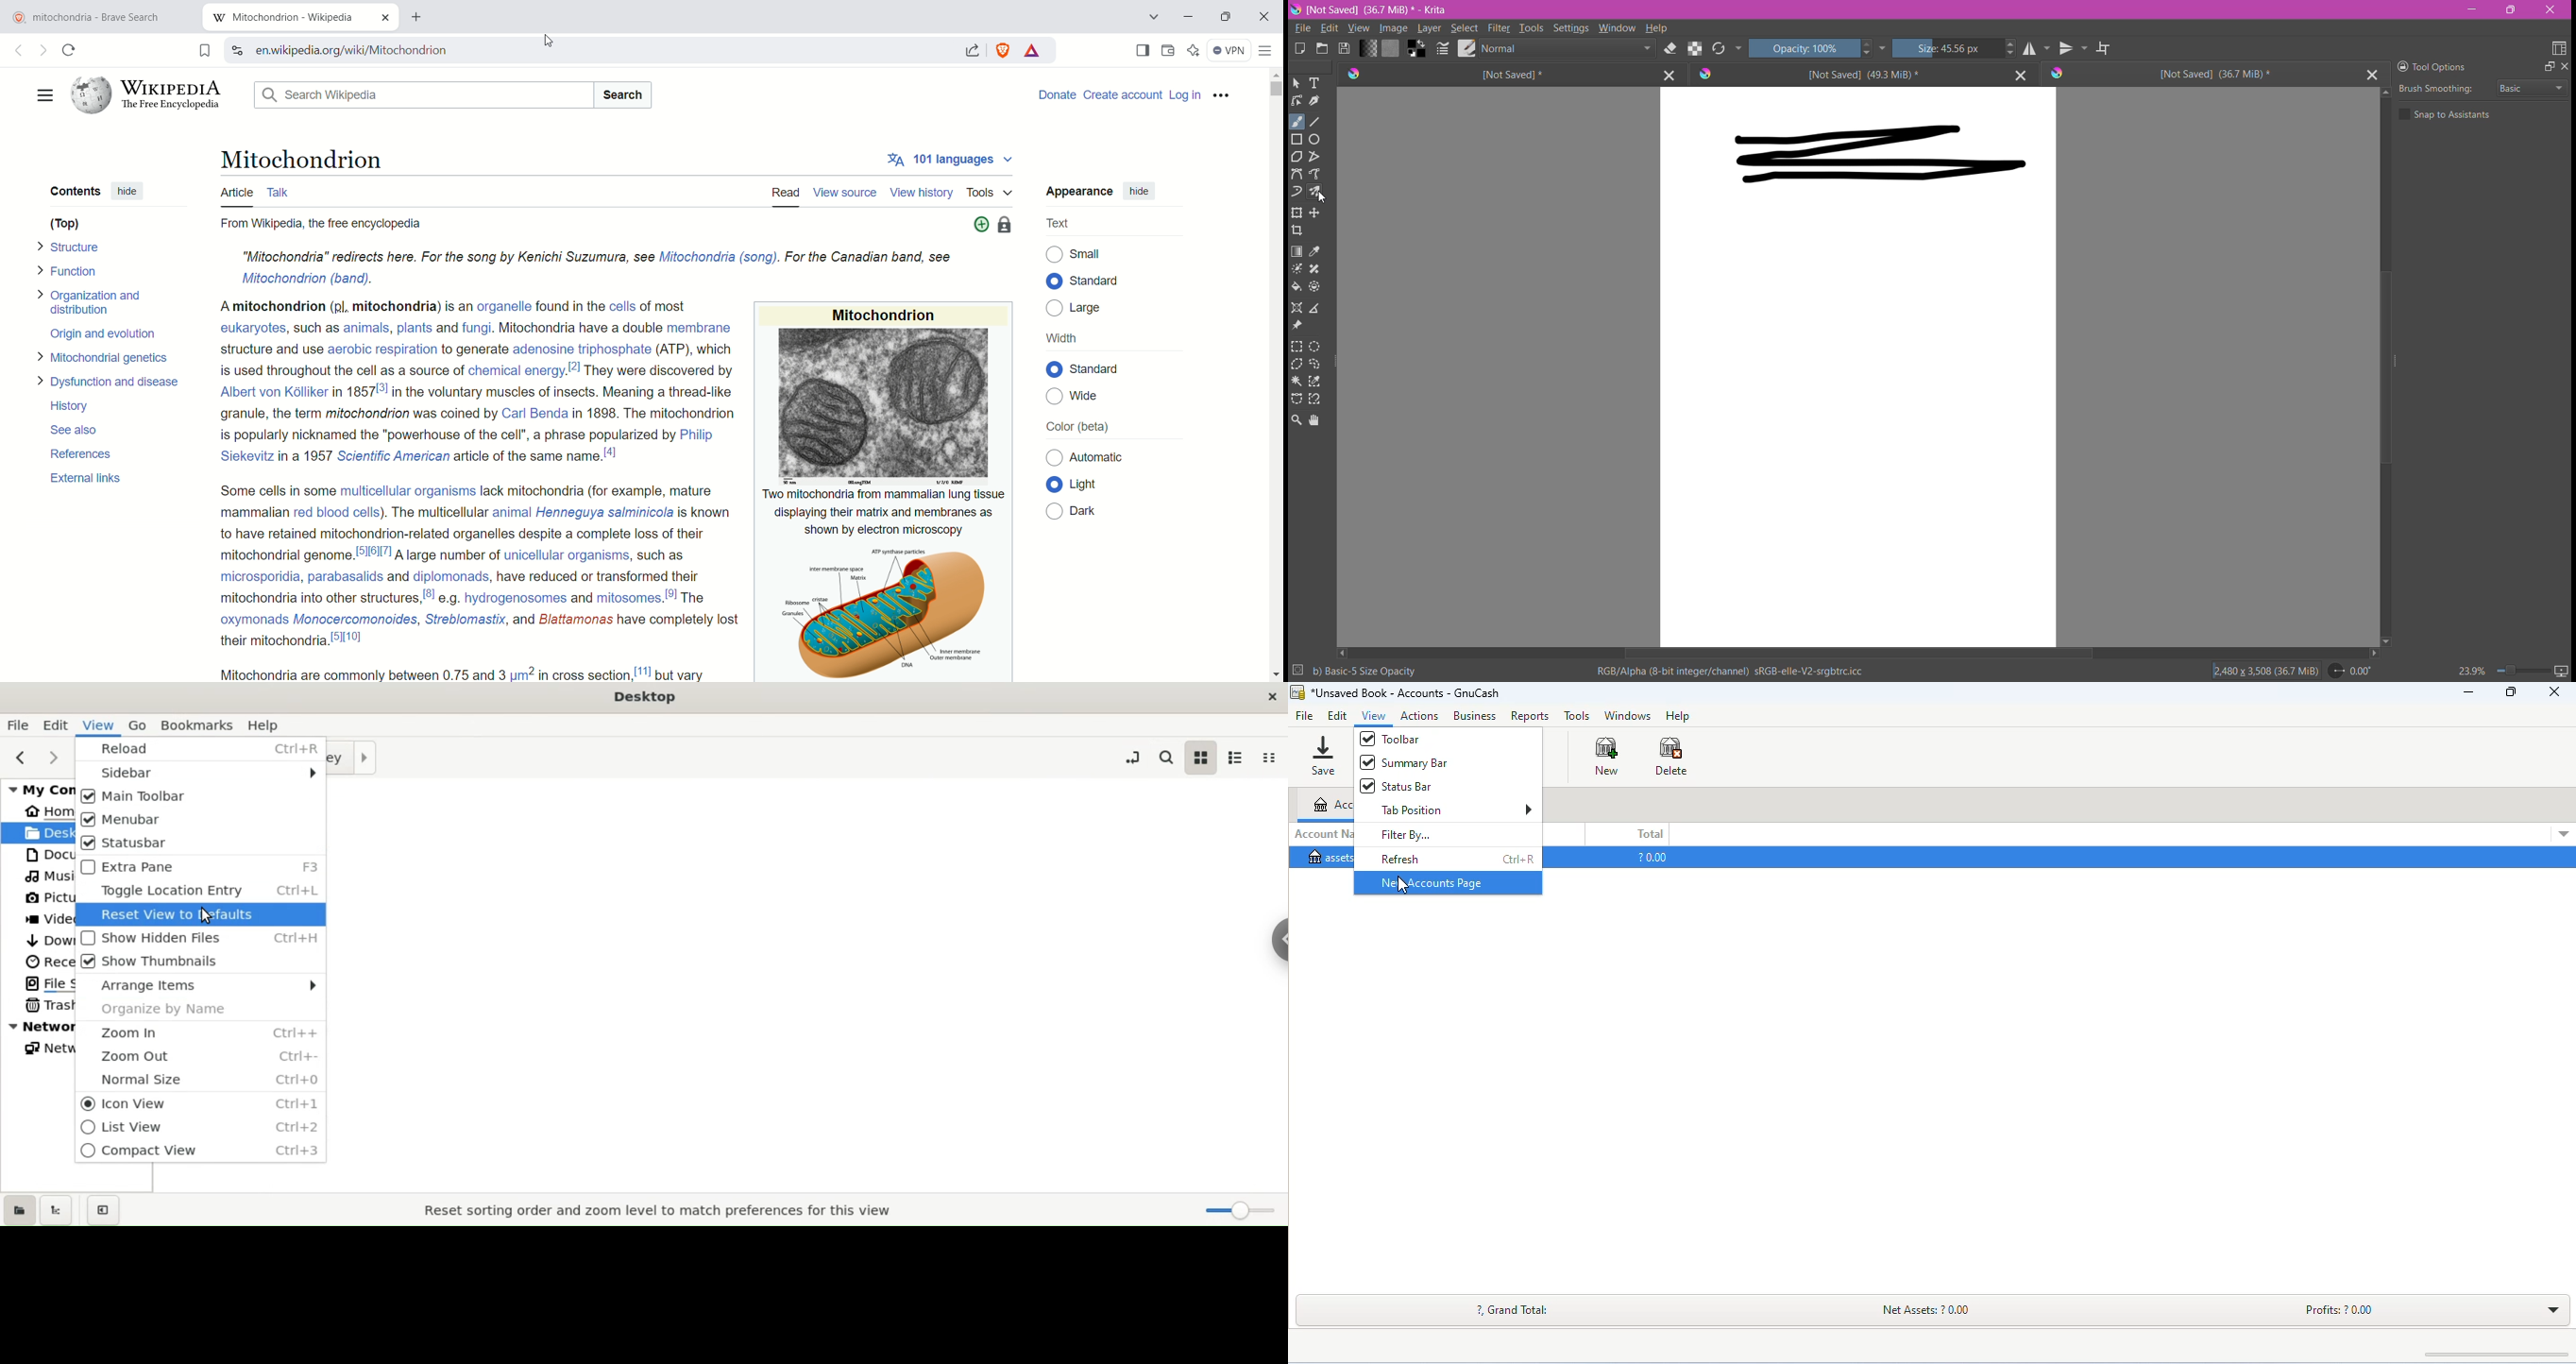  I want to click on Minimize, so click(2471, 9).